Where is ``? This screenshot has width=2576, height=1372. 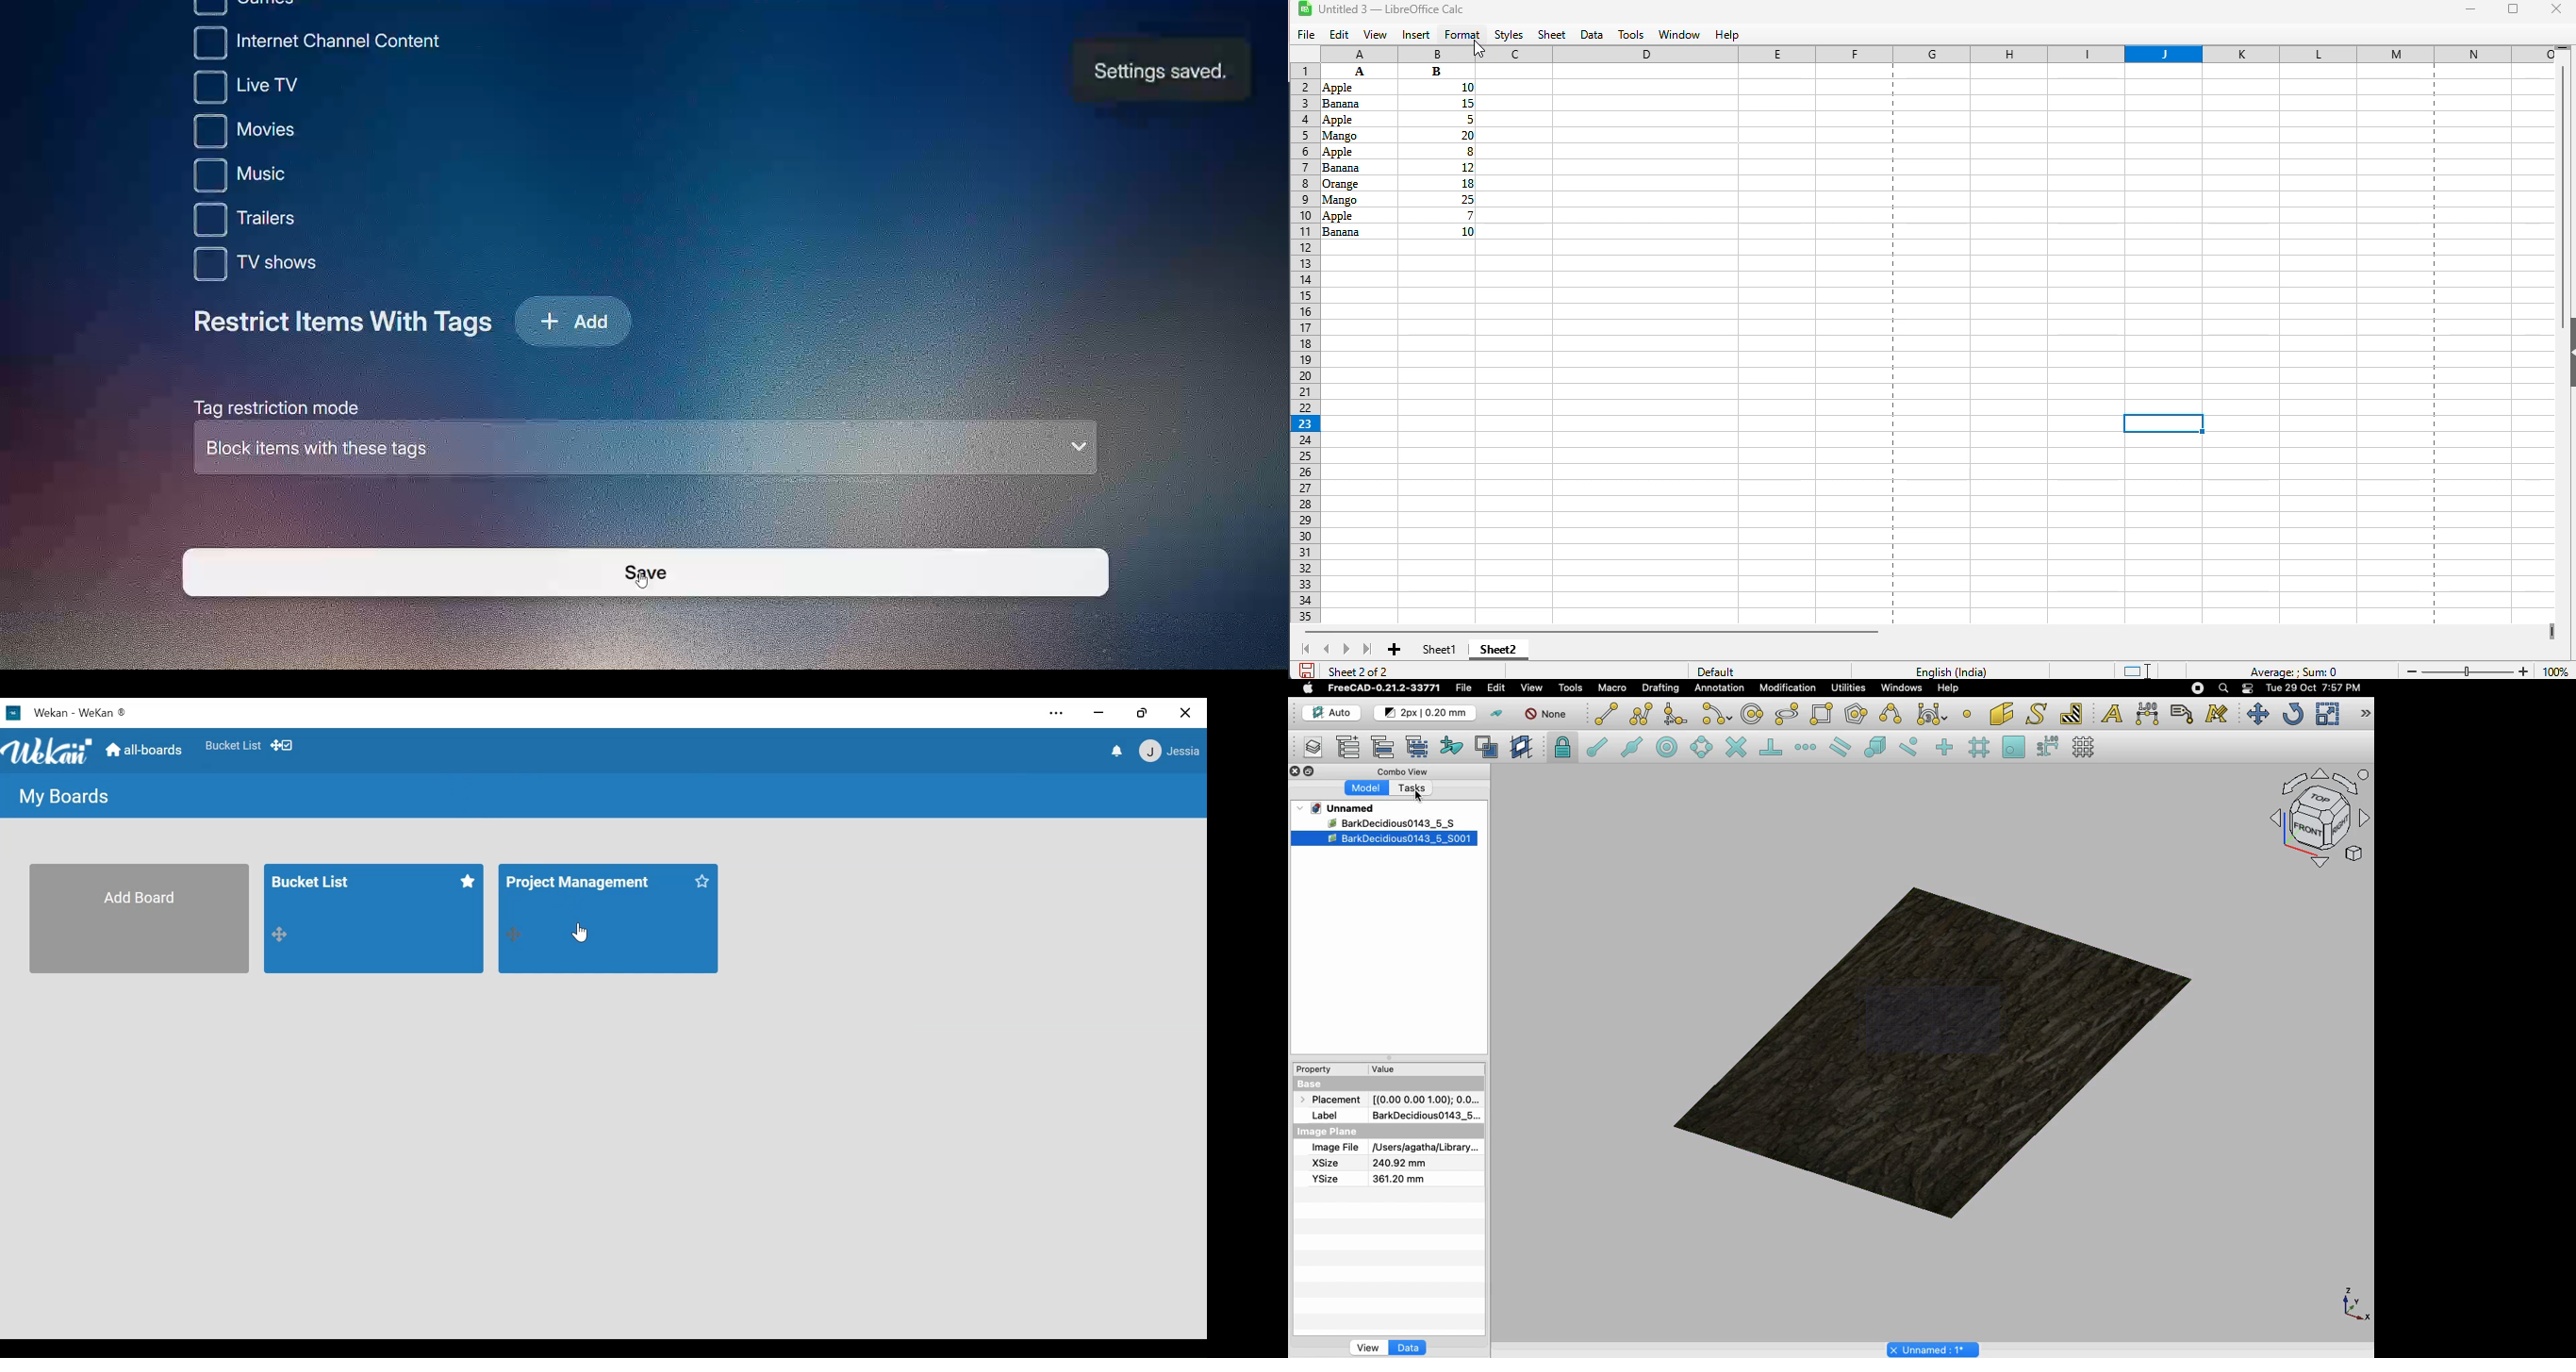  is located at coordinates (1360, 215).